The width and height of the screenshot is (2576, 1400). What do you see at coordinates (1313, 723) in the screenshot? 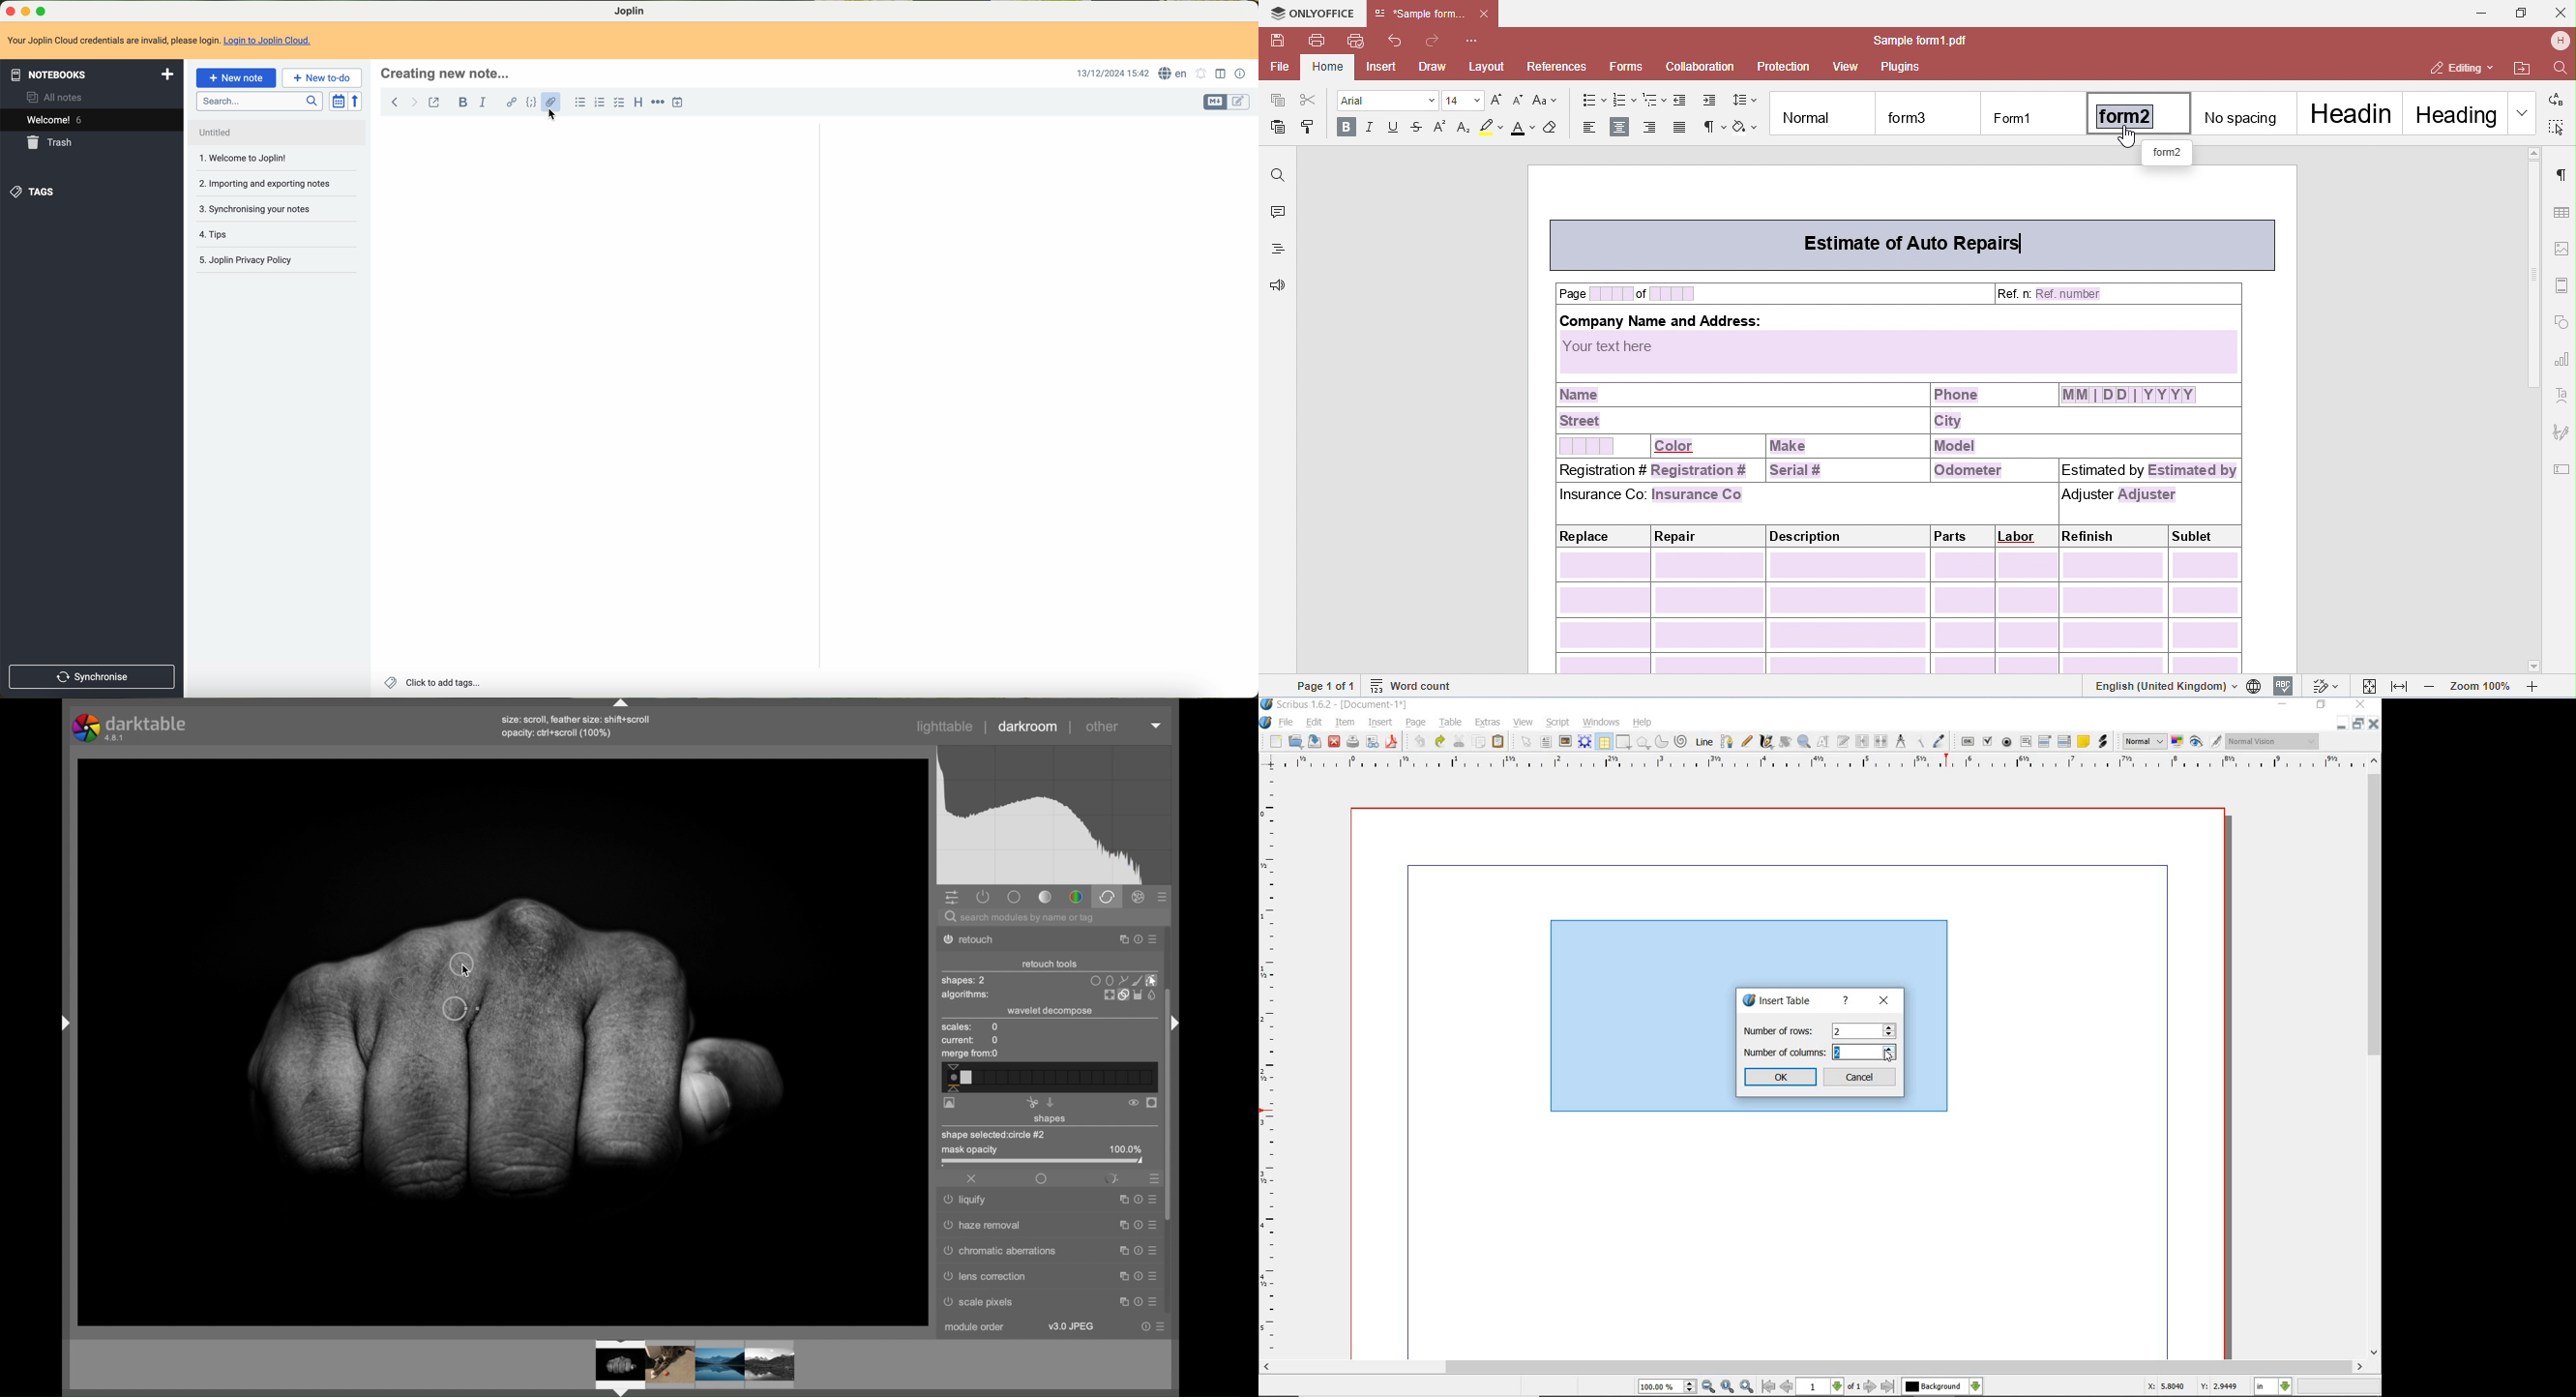
I see `edit` at bounding box center [1313, 723].